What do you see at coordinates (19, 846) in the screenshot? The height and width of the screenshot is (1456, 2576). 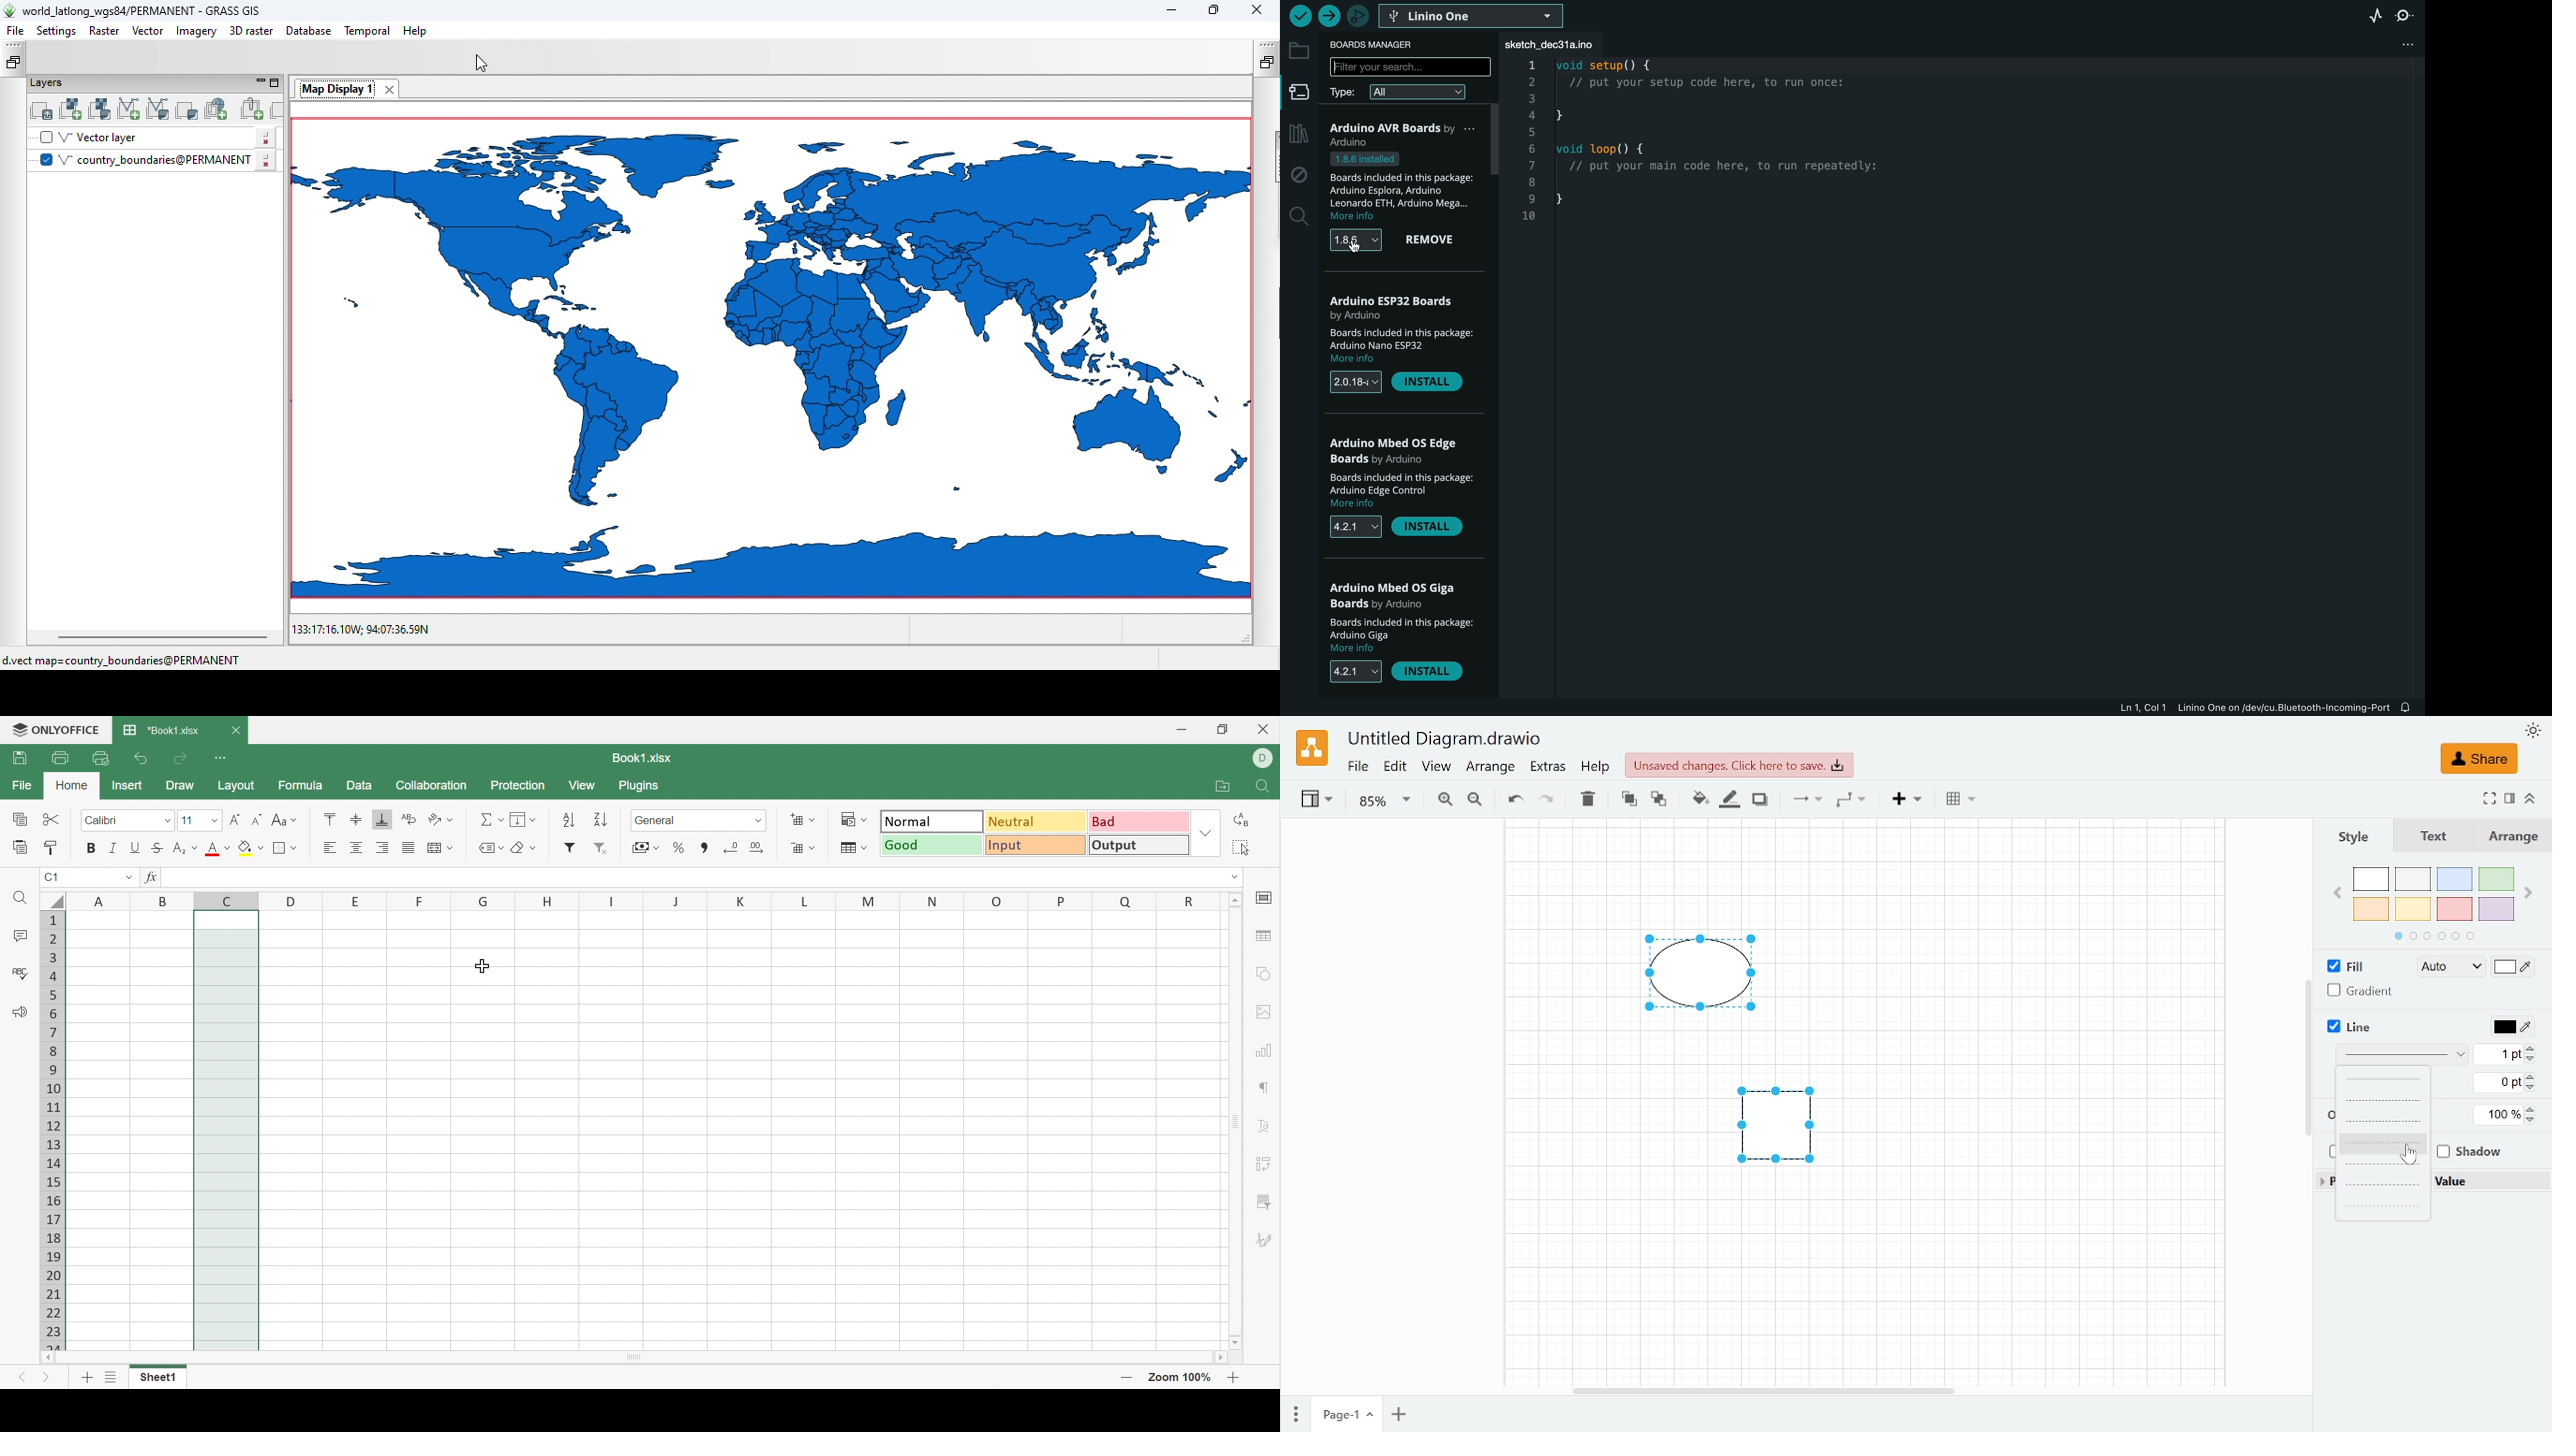 I see `Paste` at bounding box center [19, 846].